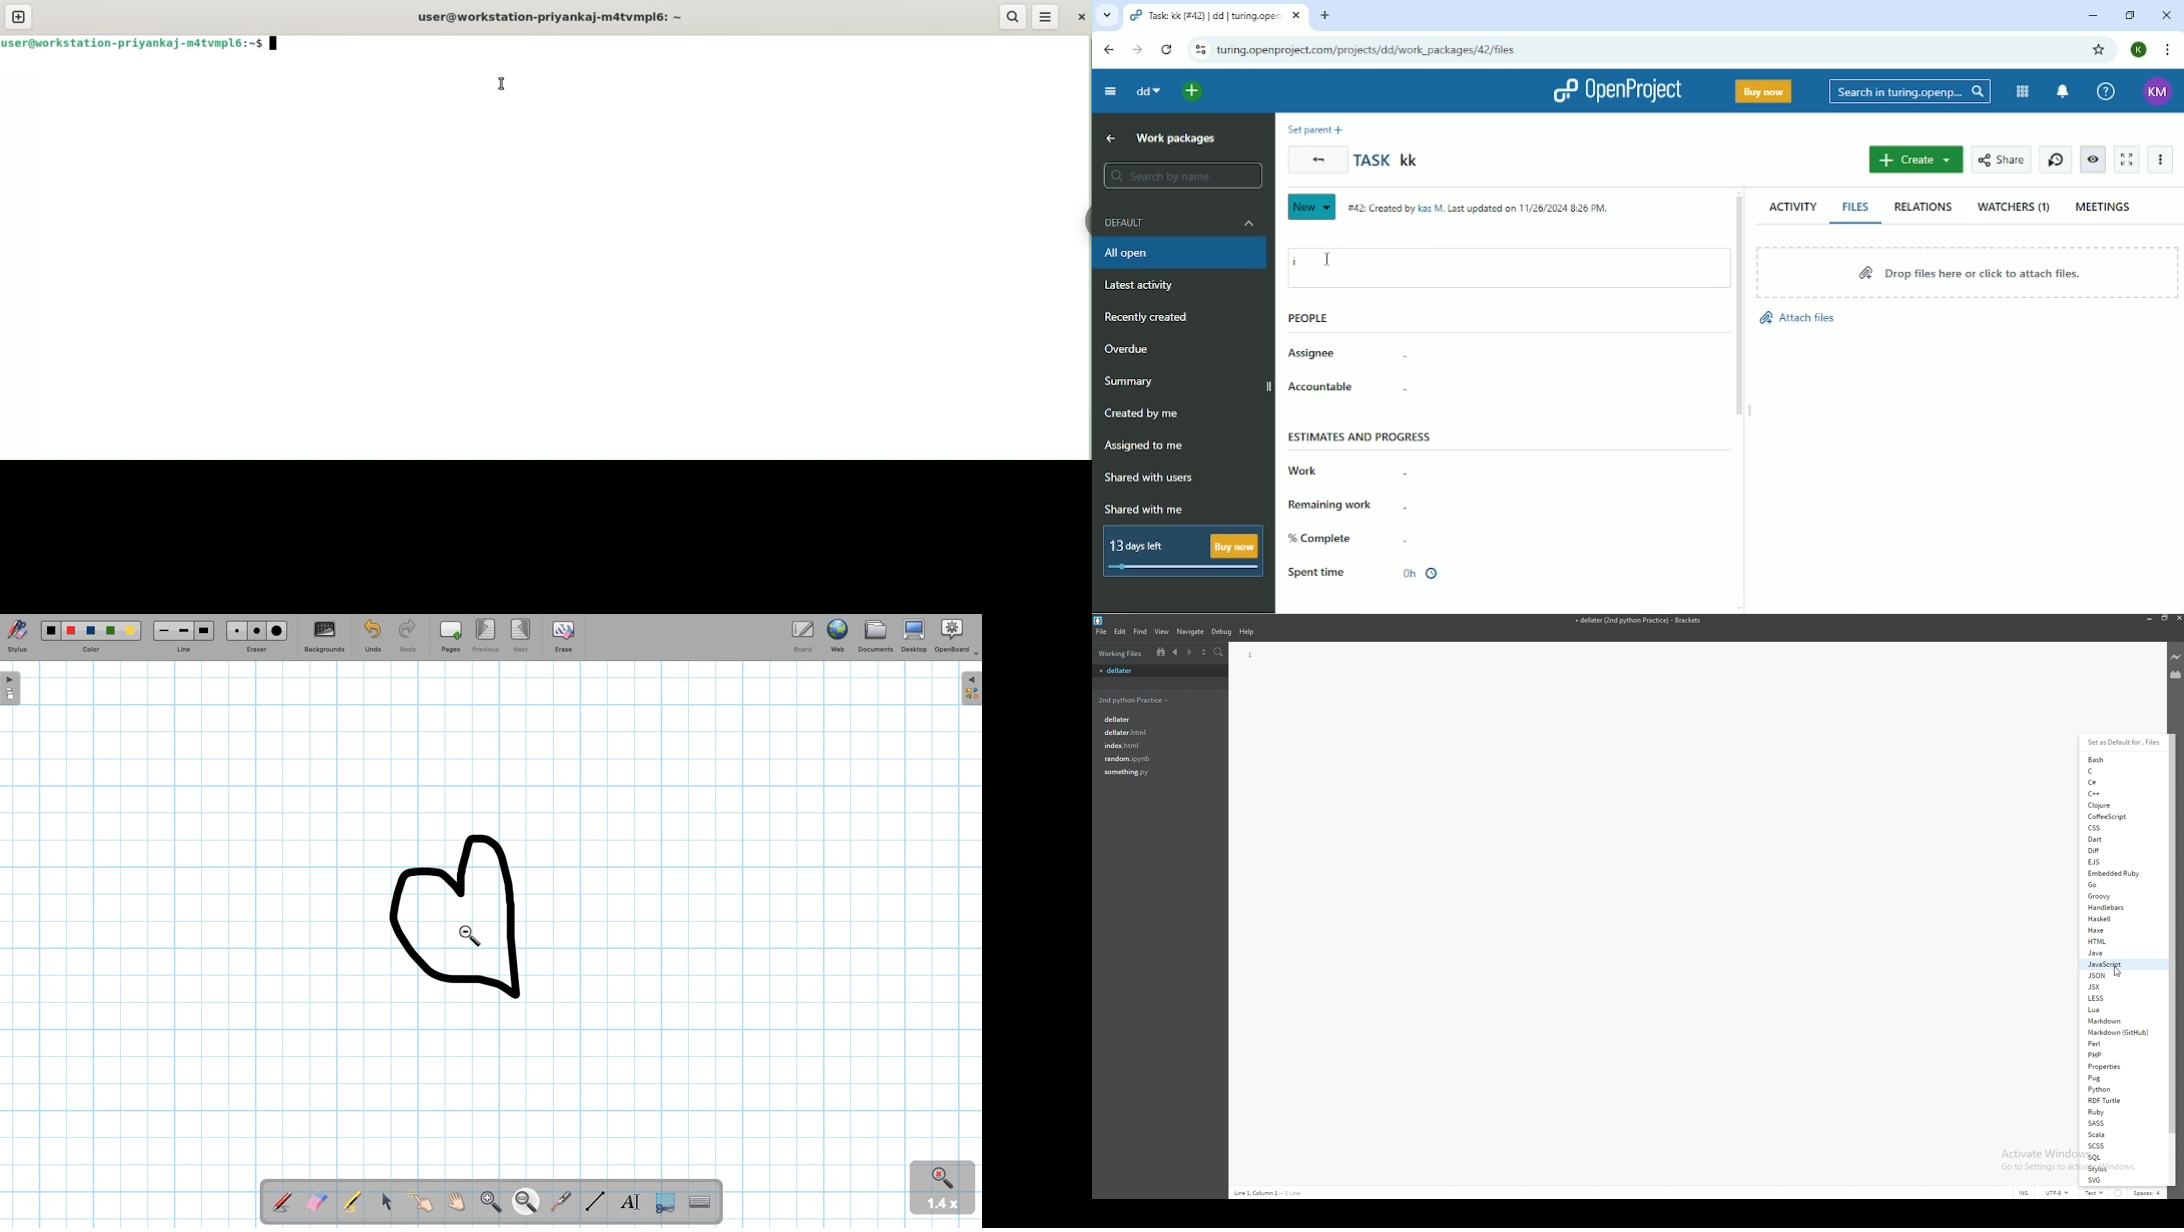 This screenshot has width=2184, height=1232. What do you see at coordinates (1368, 574) in the screenshot?
I see `Spent time 0h` at bounding box center [1368, 574].